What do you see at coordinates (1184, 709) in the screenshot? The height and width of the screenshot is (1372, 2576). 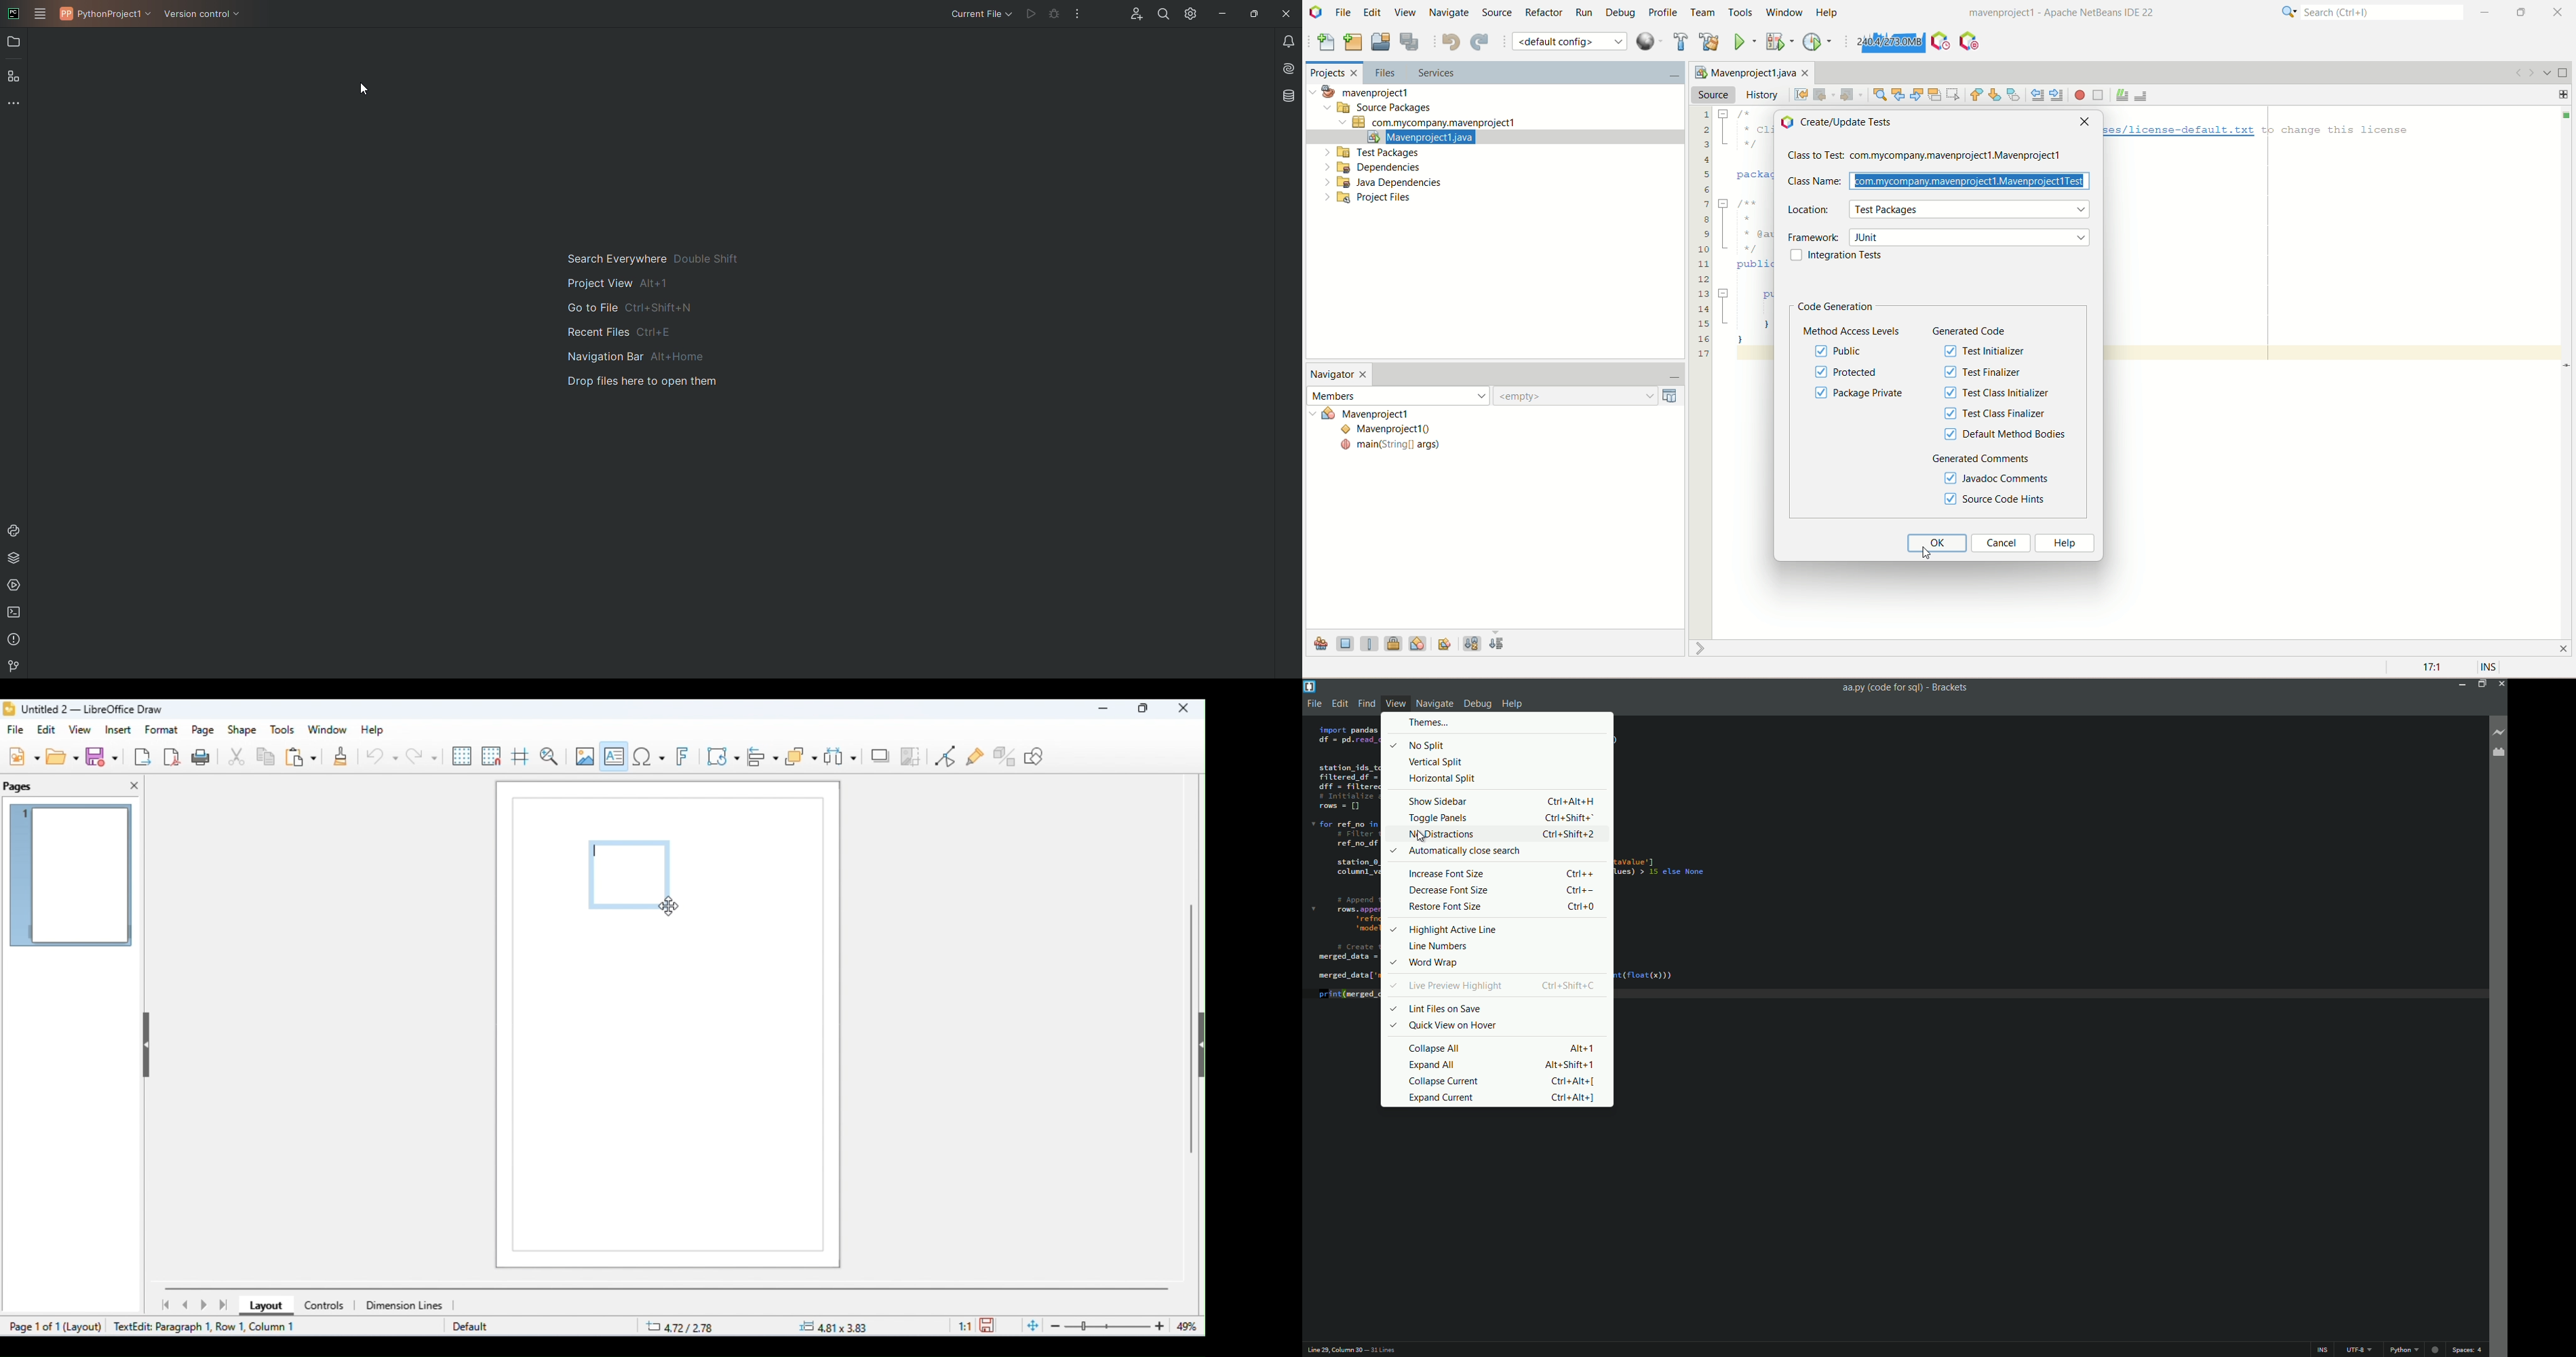 I see `close` at bounding box center [1184, 709].